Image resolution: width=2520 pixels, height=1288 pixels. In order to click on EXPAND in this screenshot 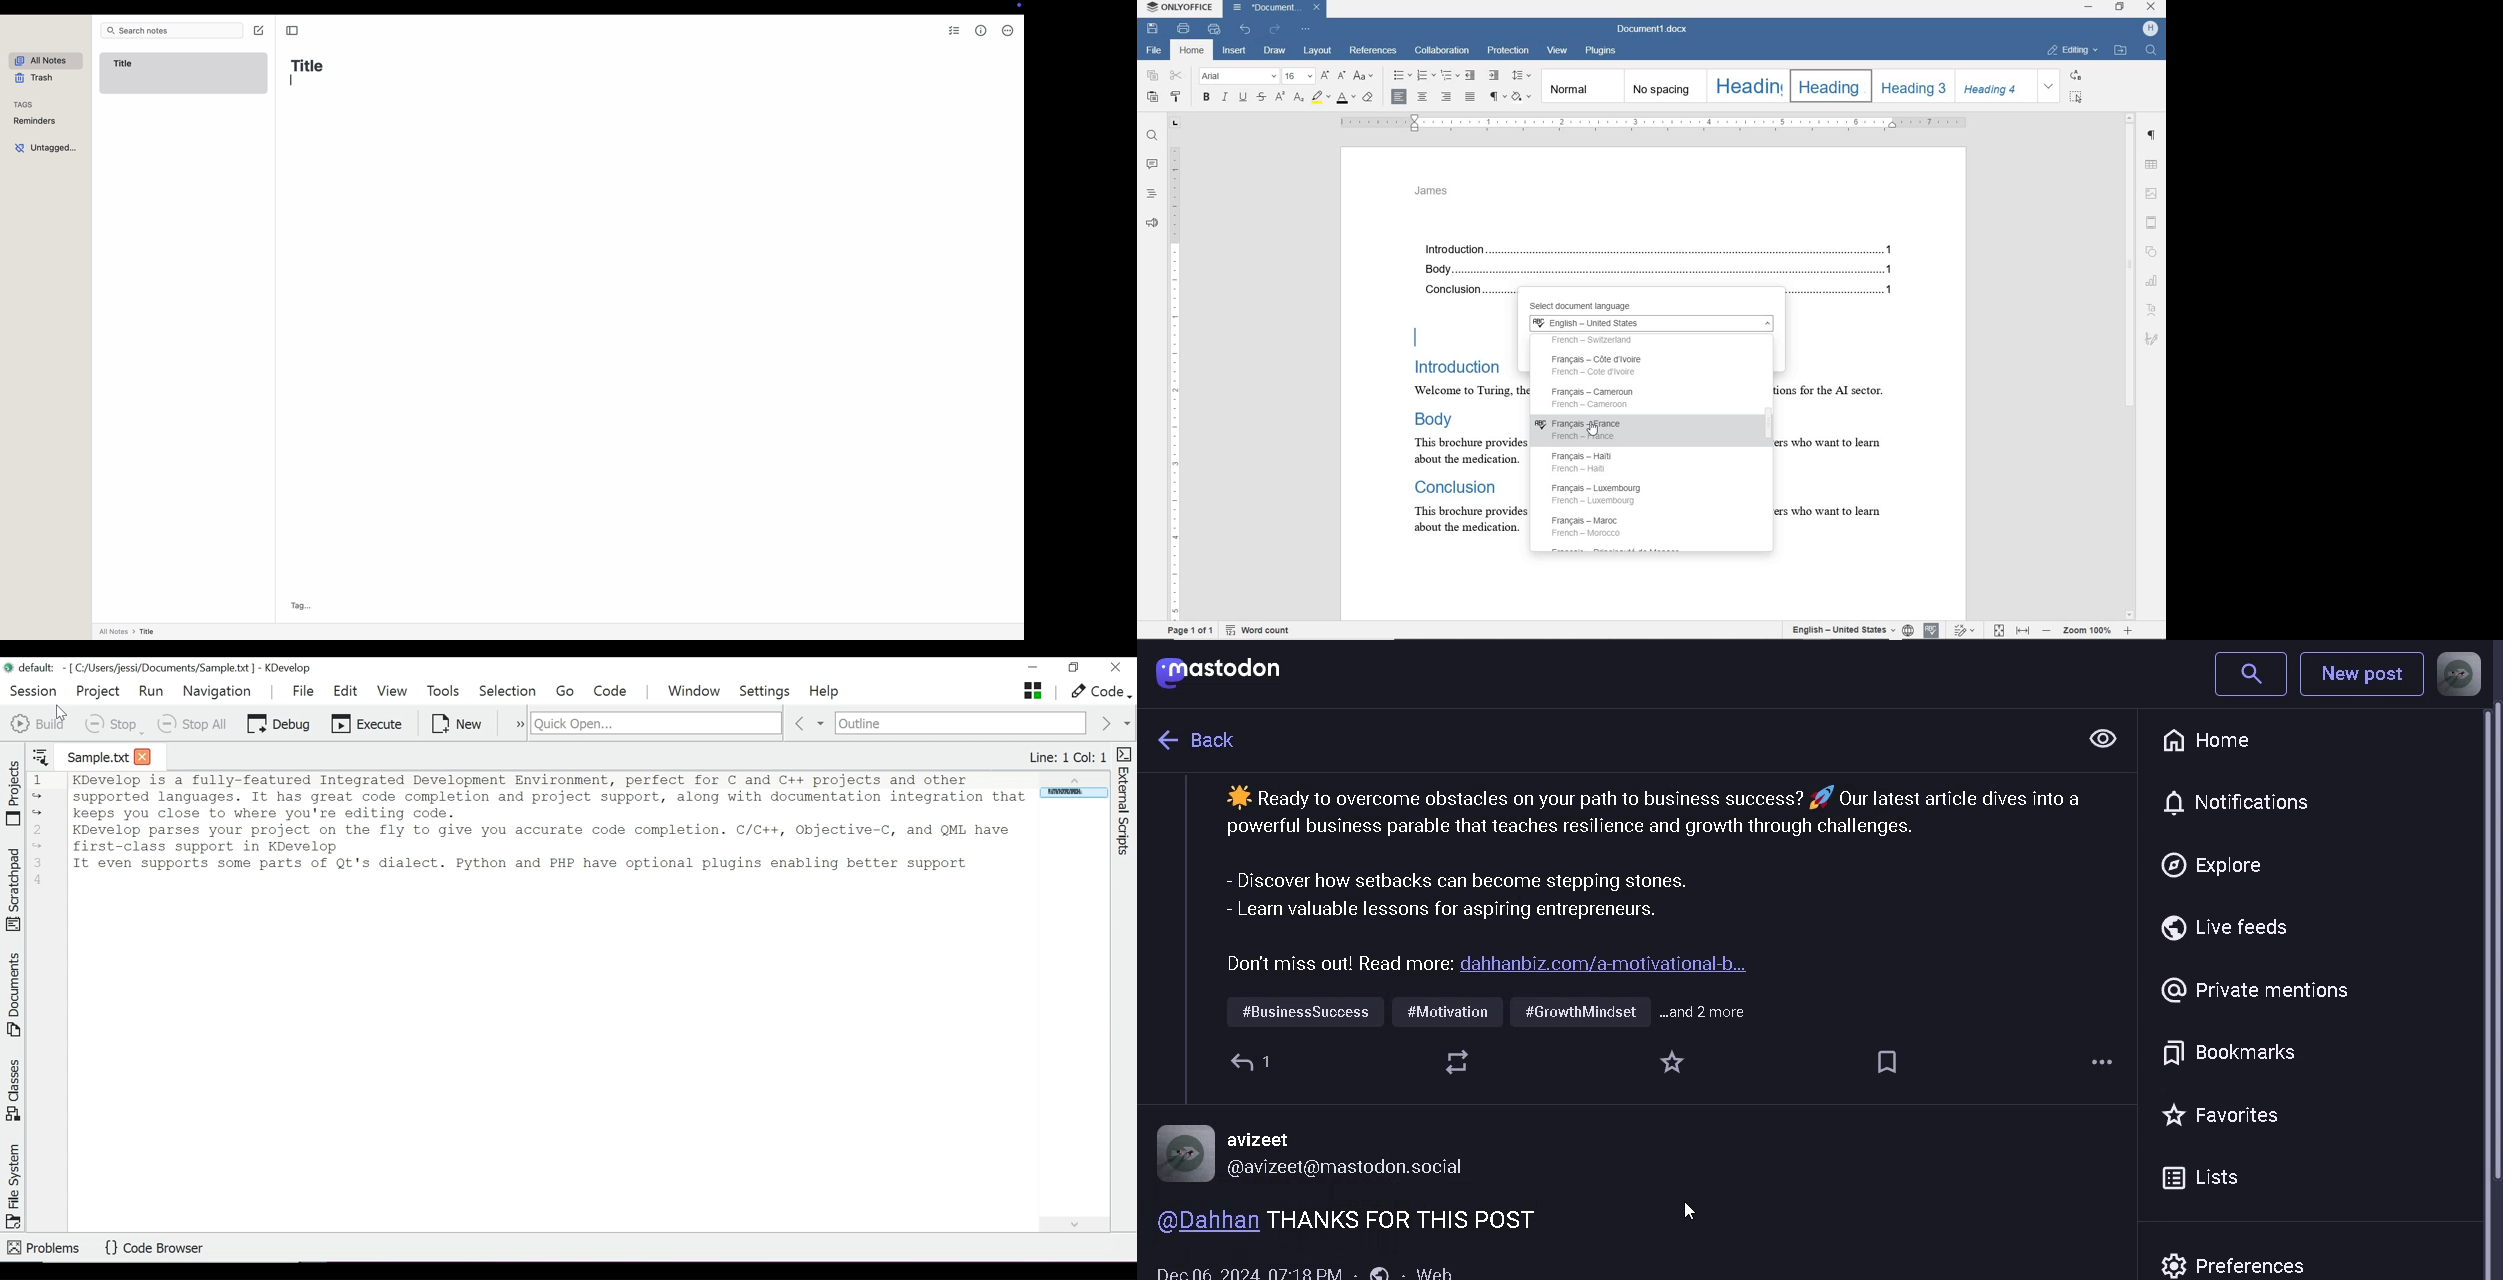, I will do `click(2050, 86)`.